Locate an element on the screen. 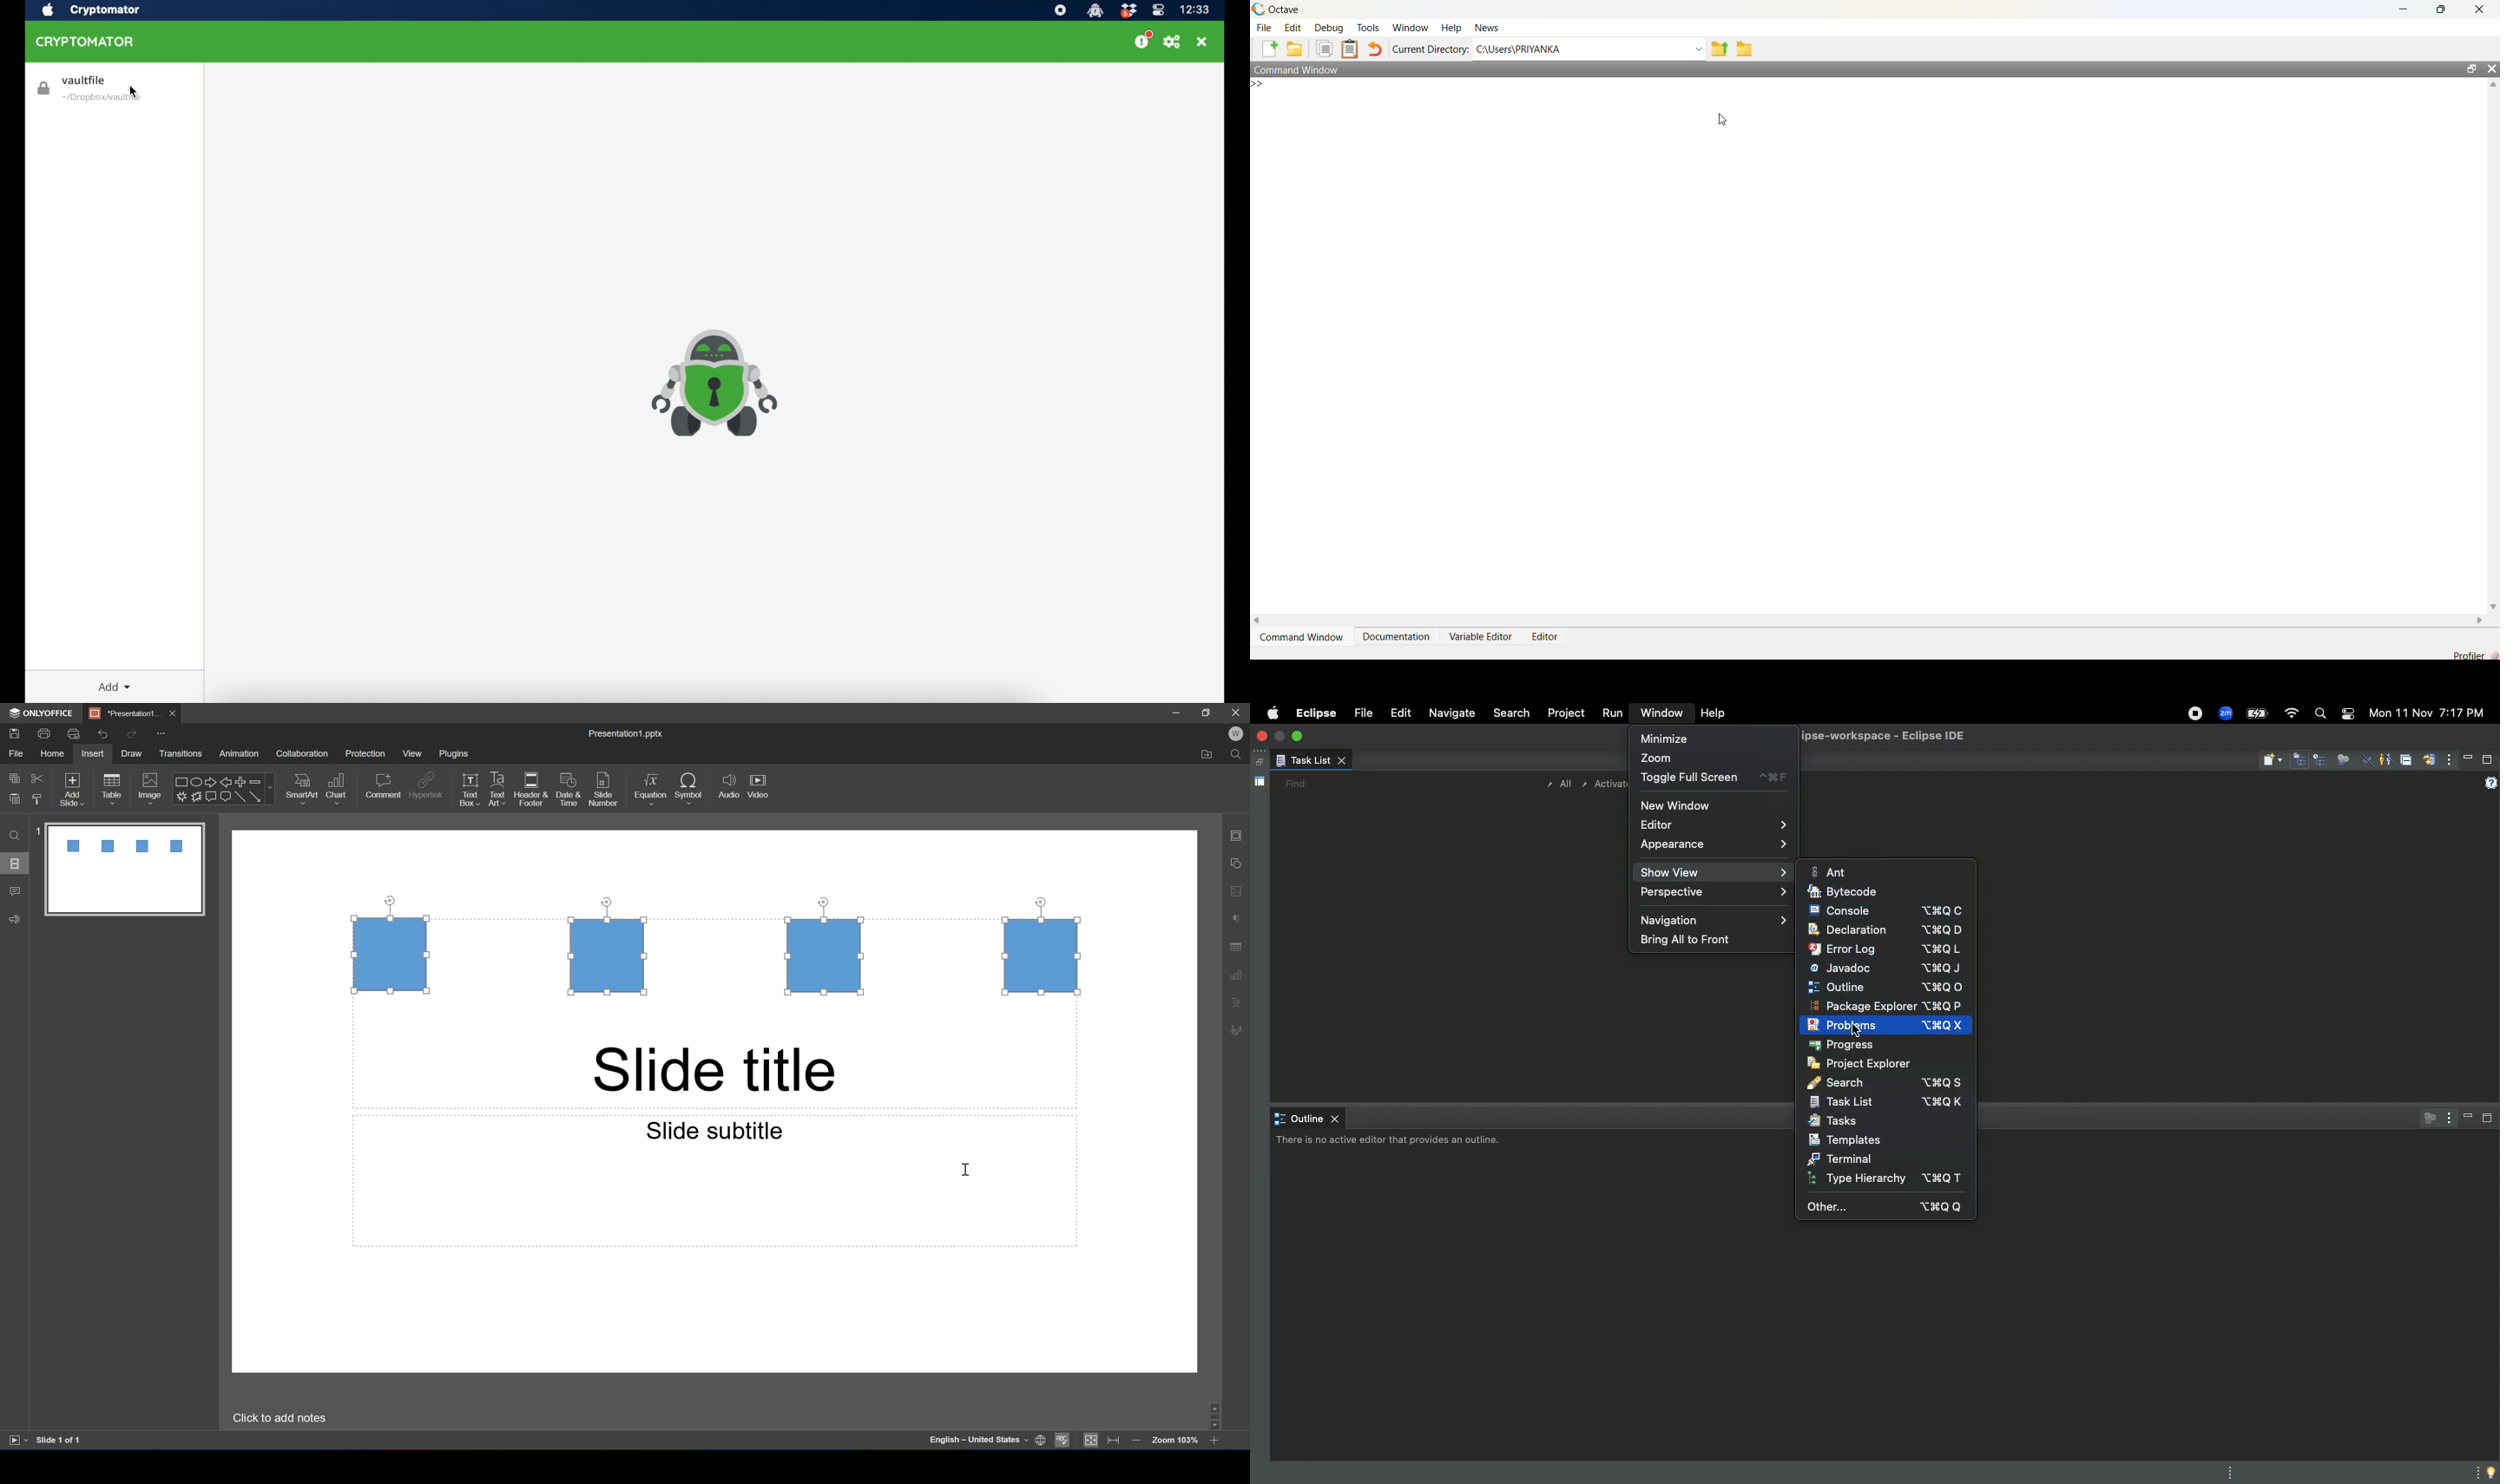 Image resolution: width=2520 pixels, height=1484 pixels. shapes is located at coordinates (223, 788).